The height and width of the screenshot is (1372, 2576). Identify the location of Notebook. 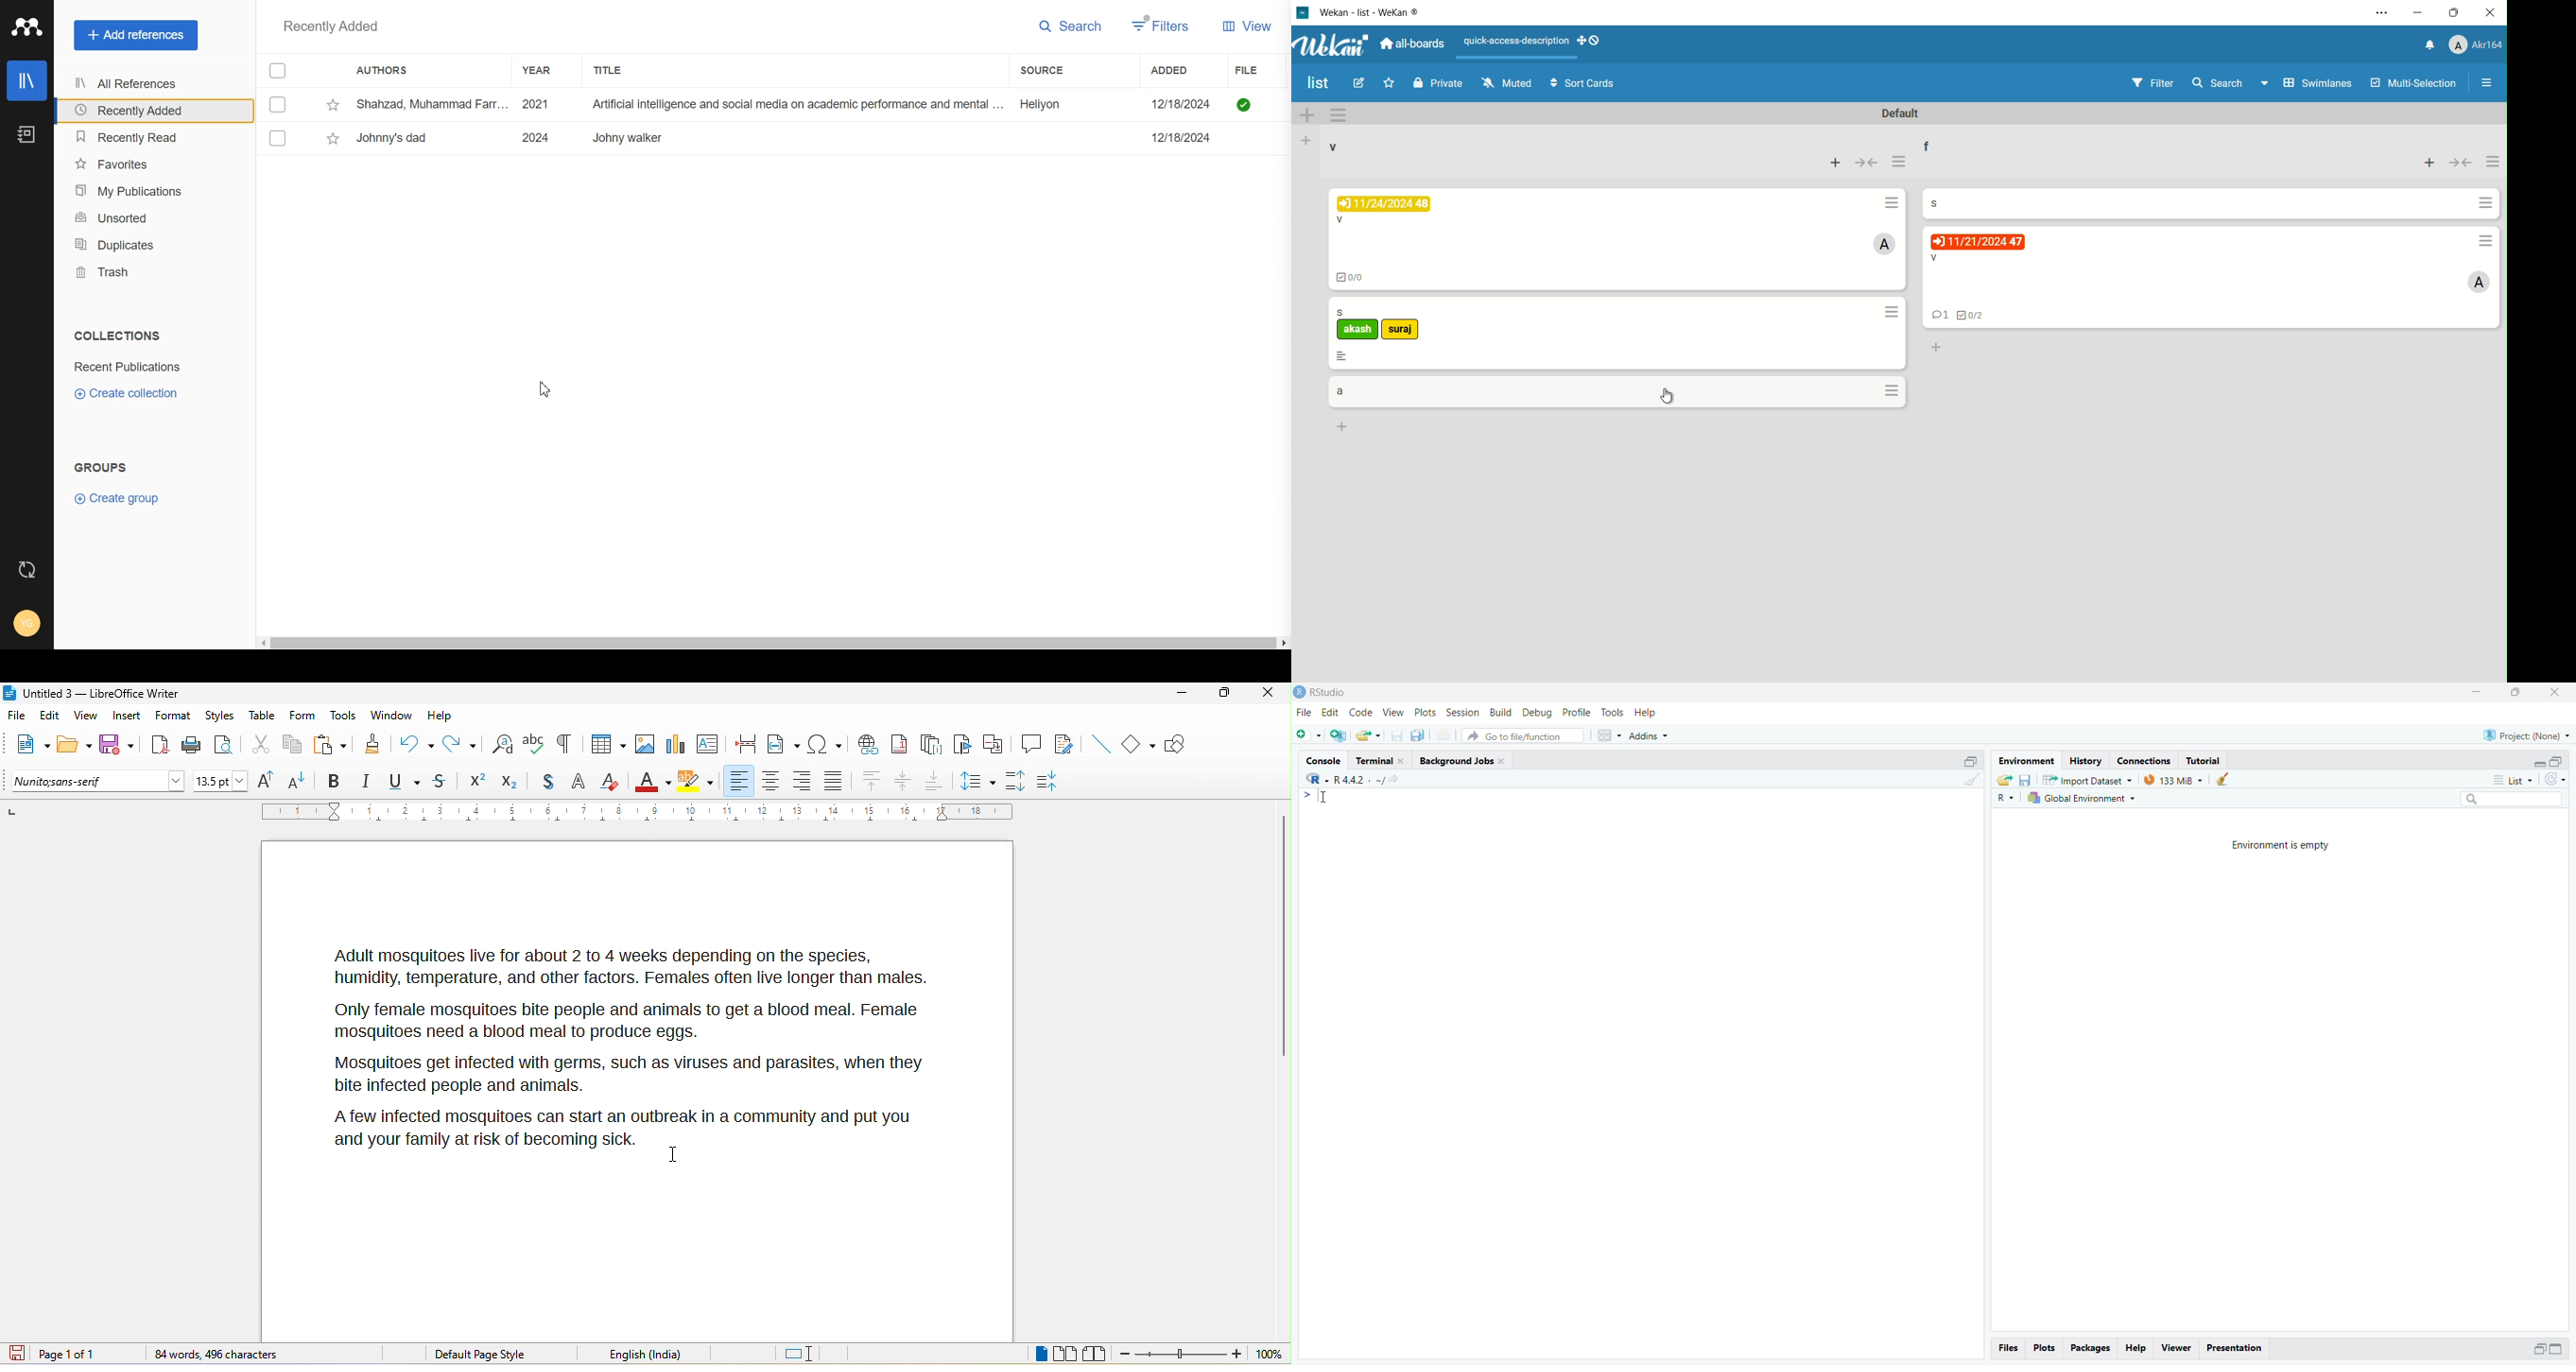
(27, 135).